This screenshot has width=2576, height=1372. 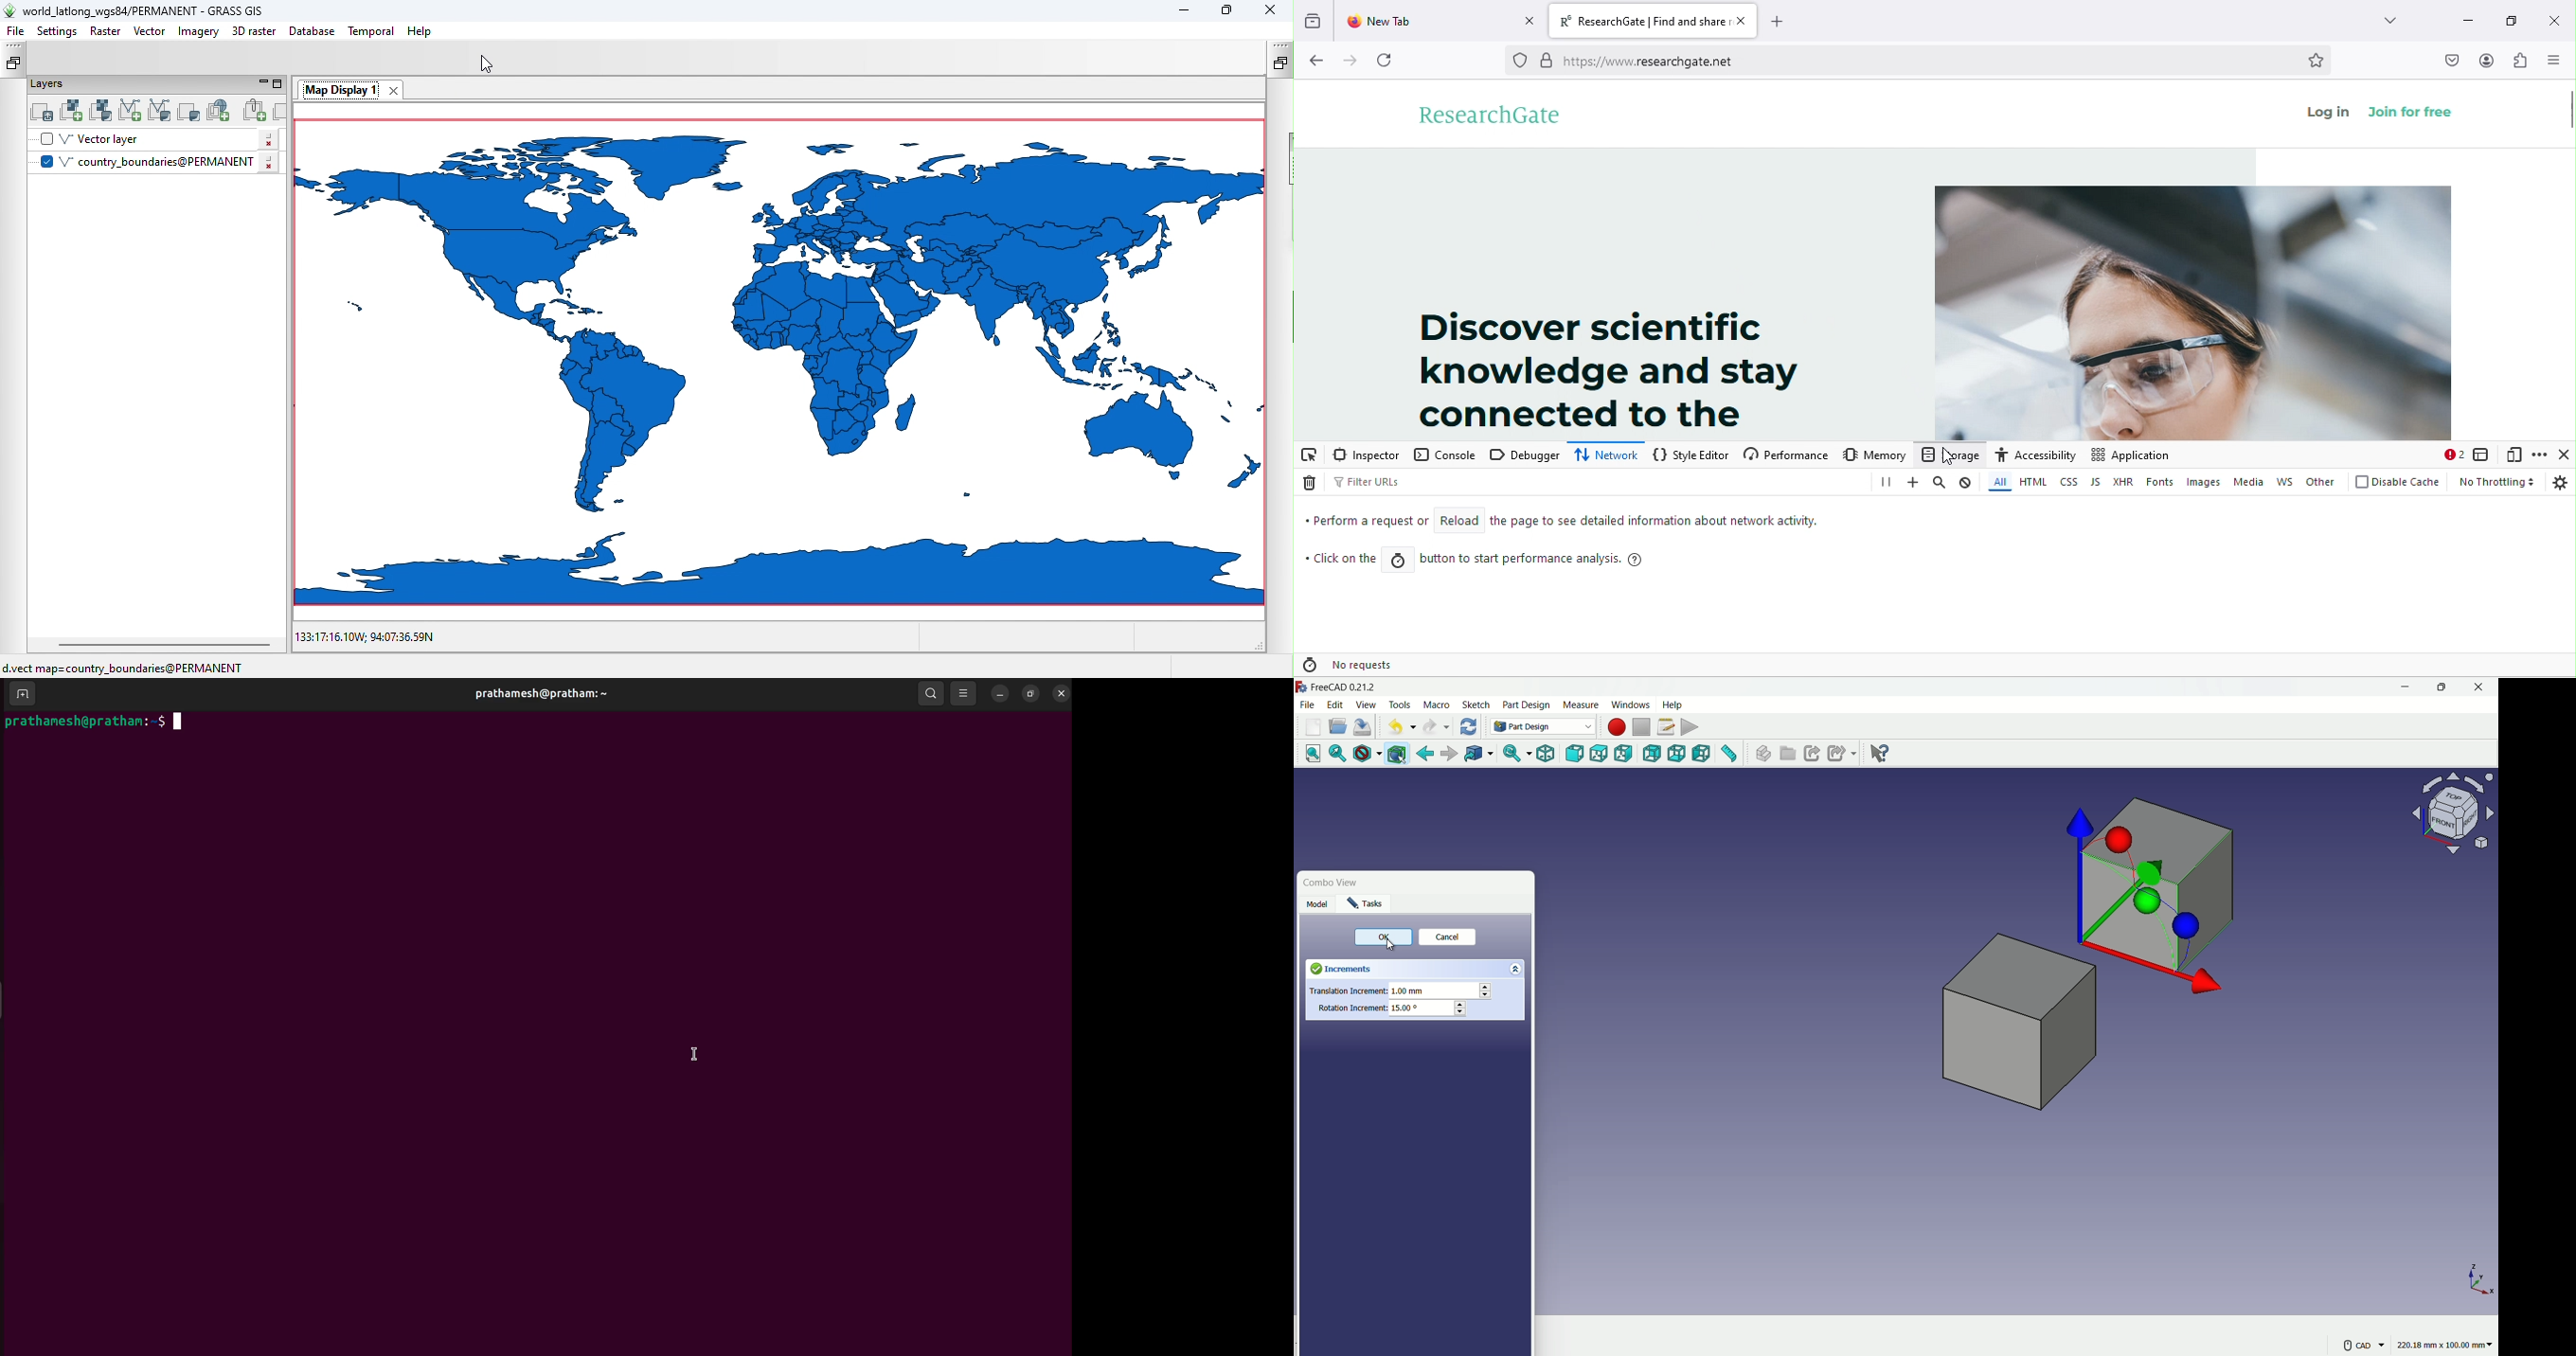 What do you see at coordinates (1436, 727) in the screenshot?
I see `redo` at bounding box center [1436, 727].